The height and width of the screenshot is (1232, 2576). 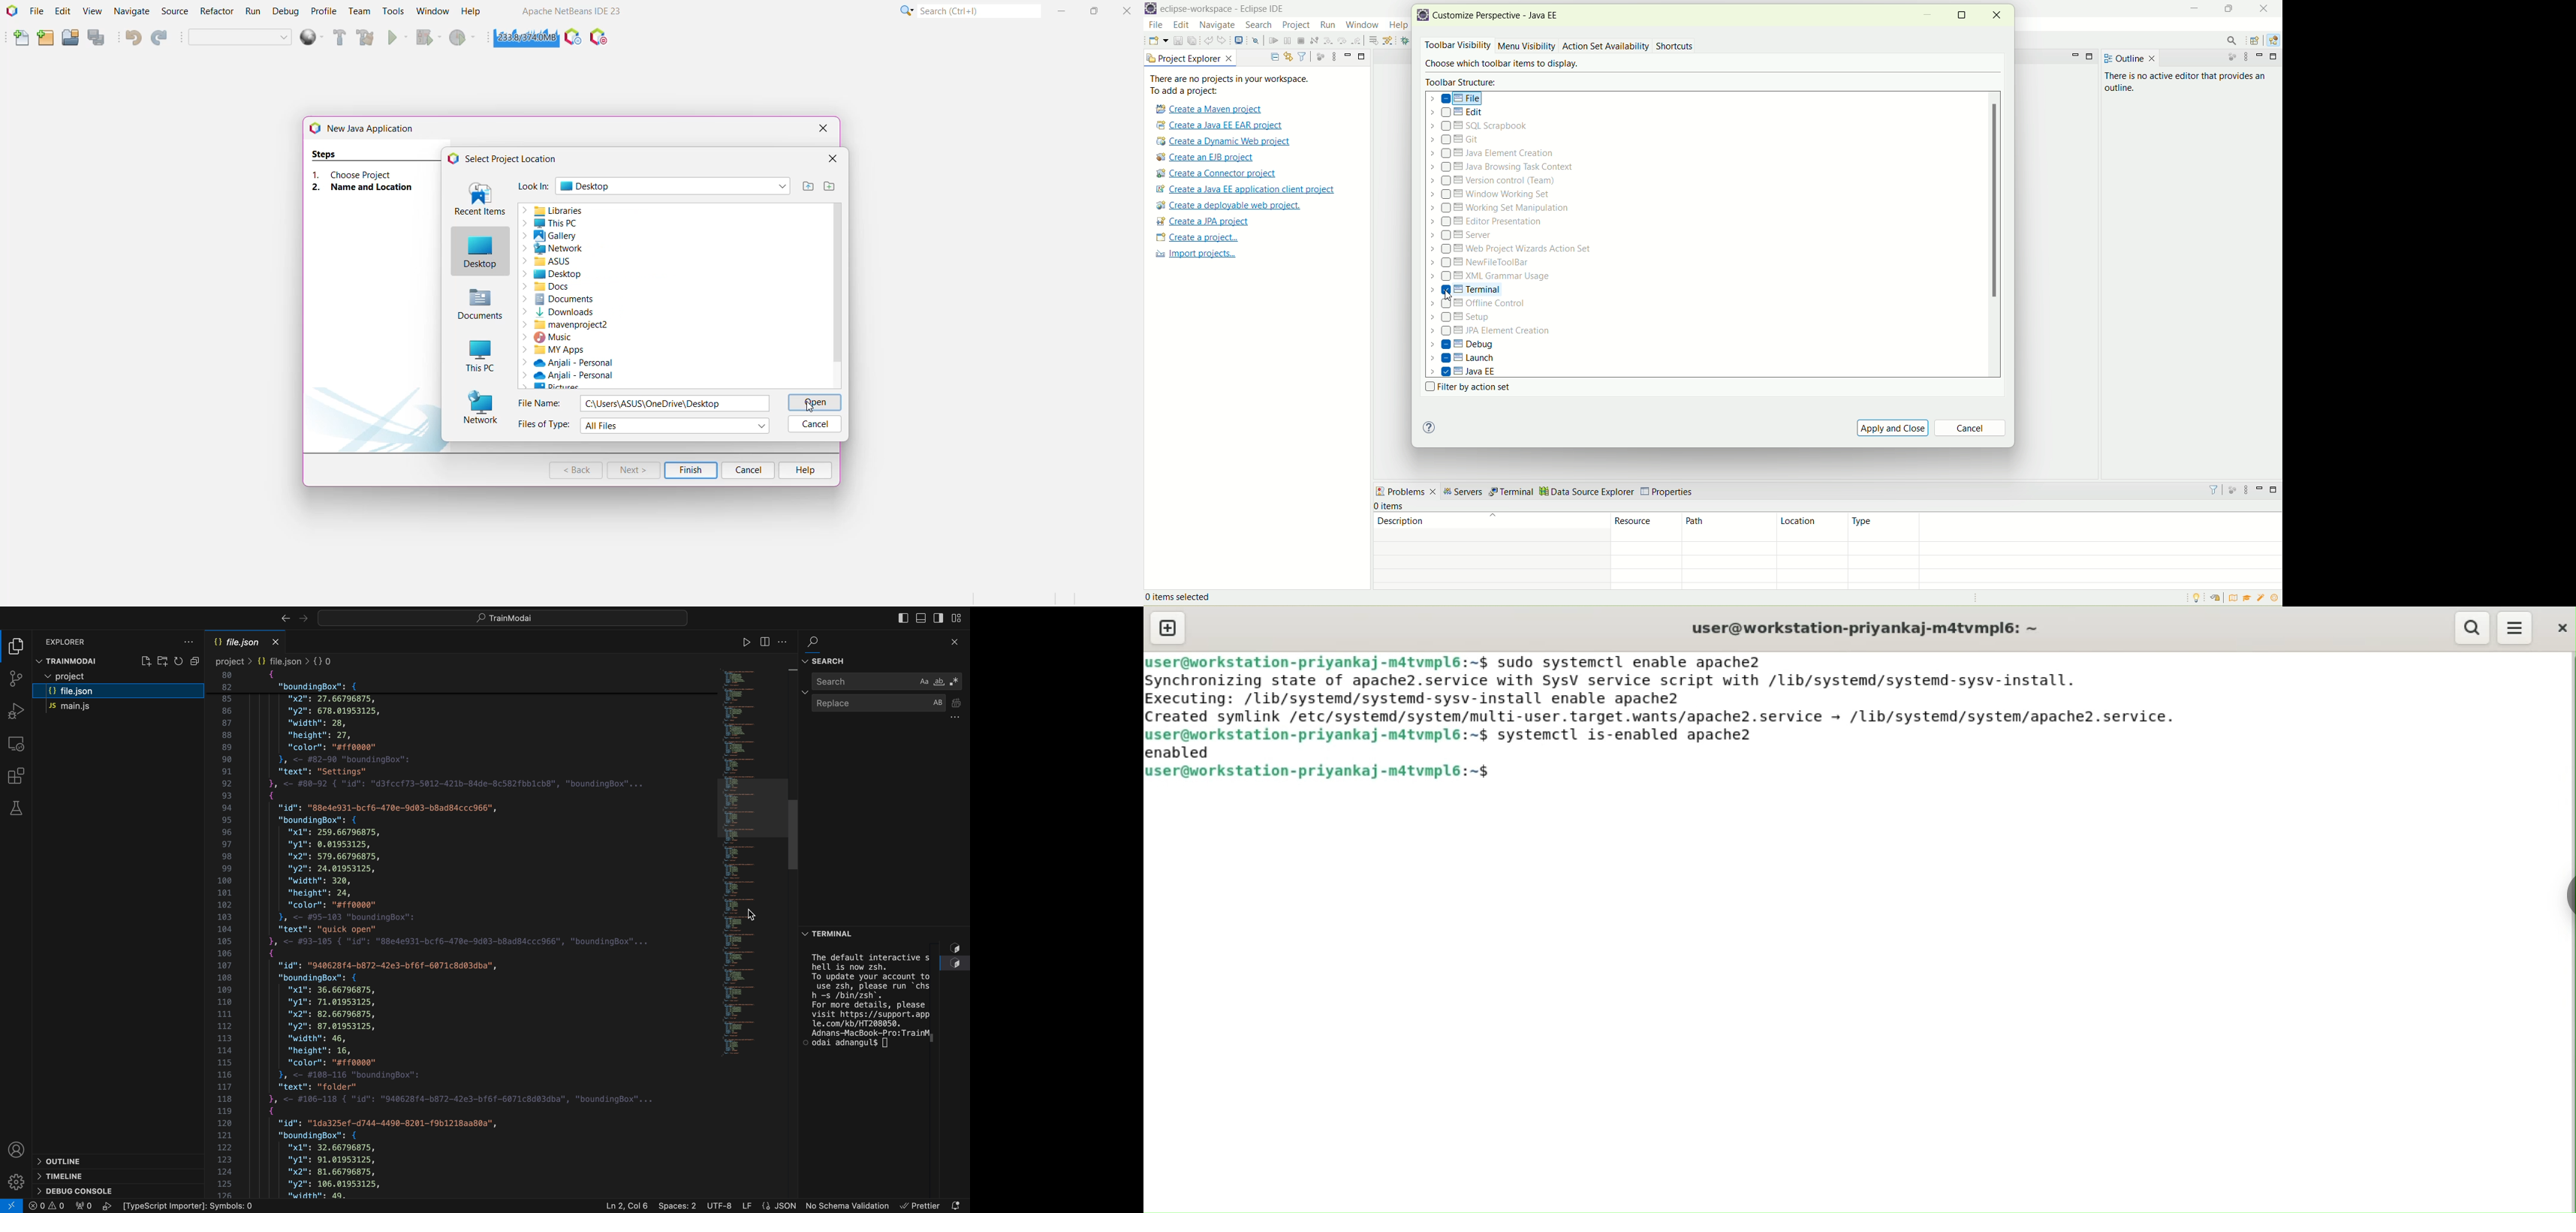 What do you see at coordinates (2472, 628) in the screenshot?
I see `search` at bounding box center [2472, 628].